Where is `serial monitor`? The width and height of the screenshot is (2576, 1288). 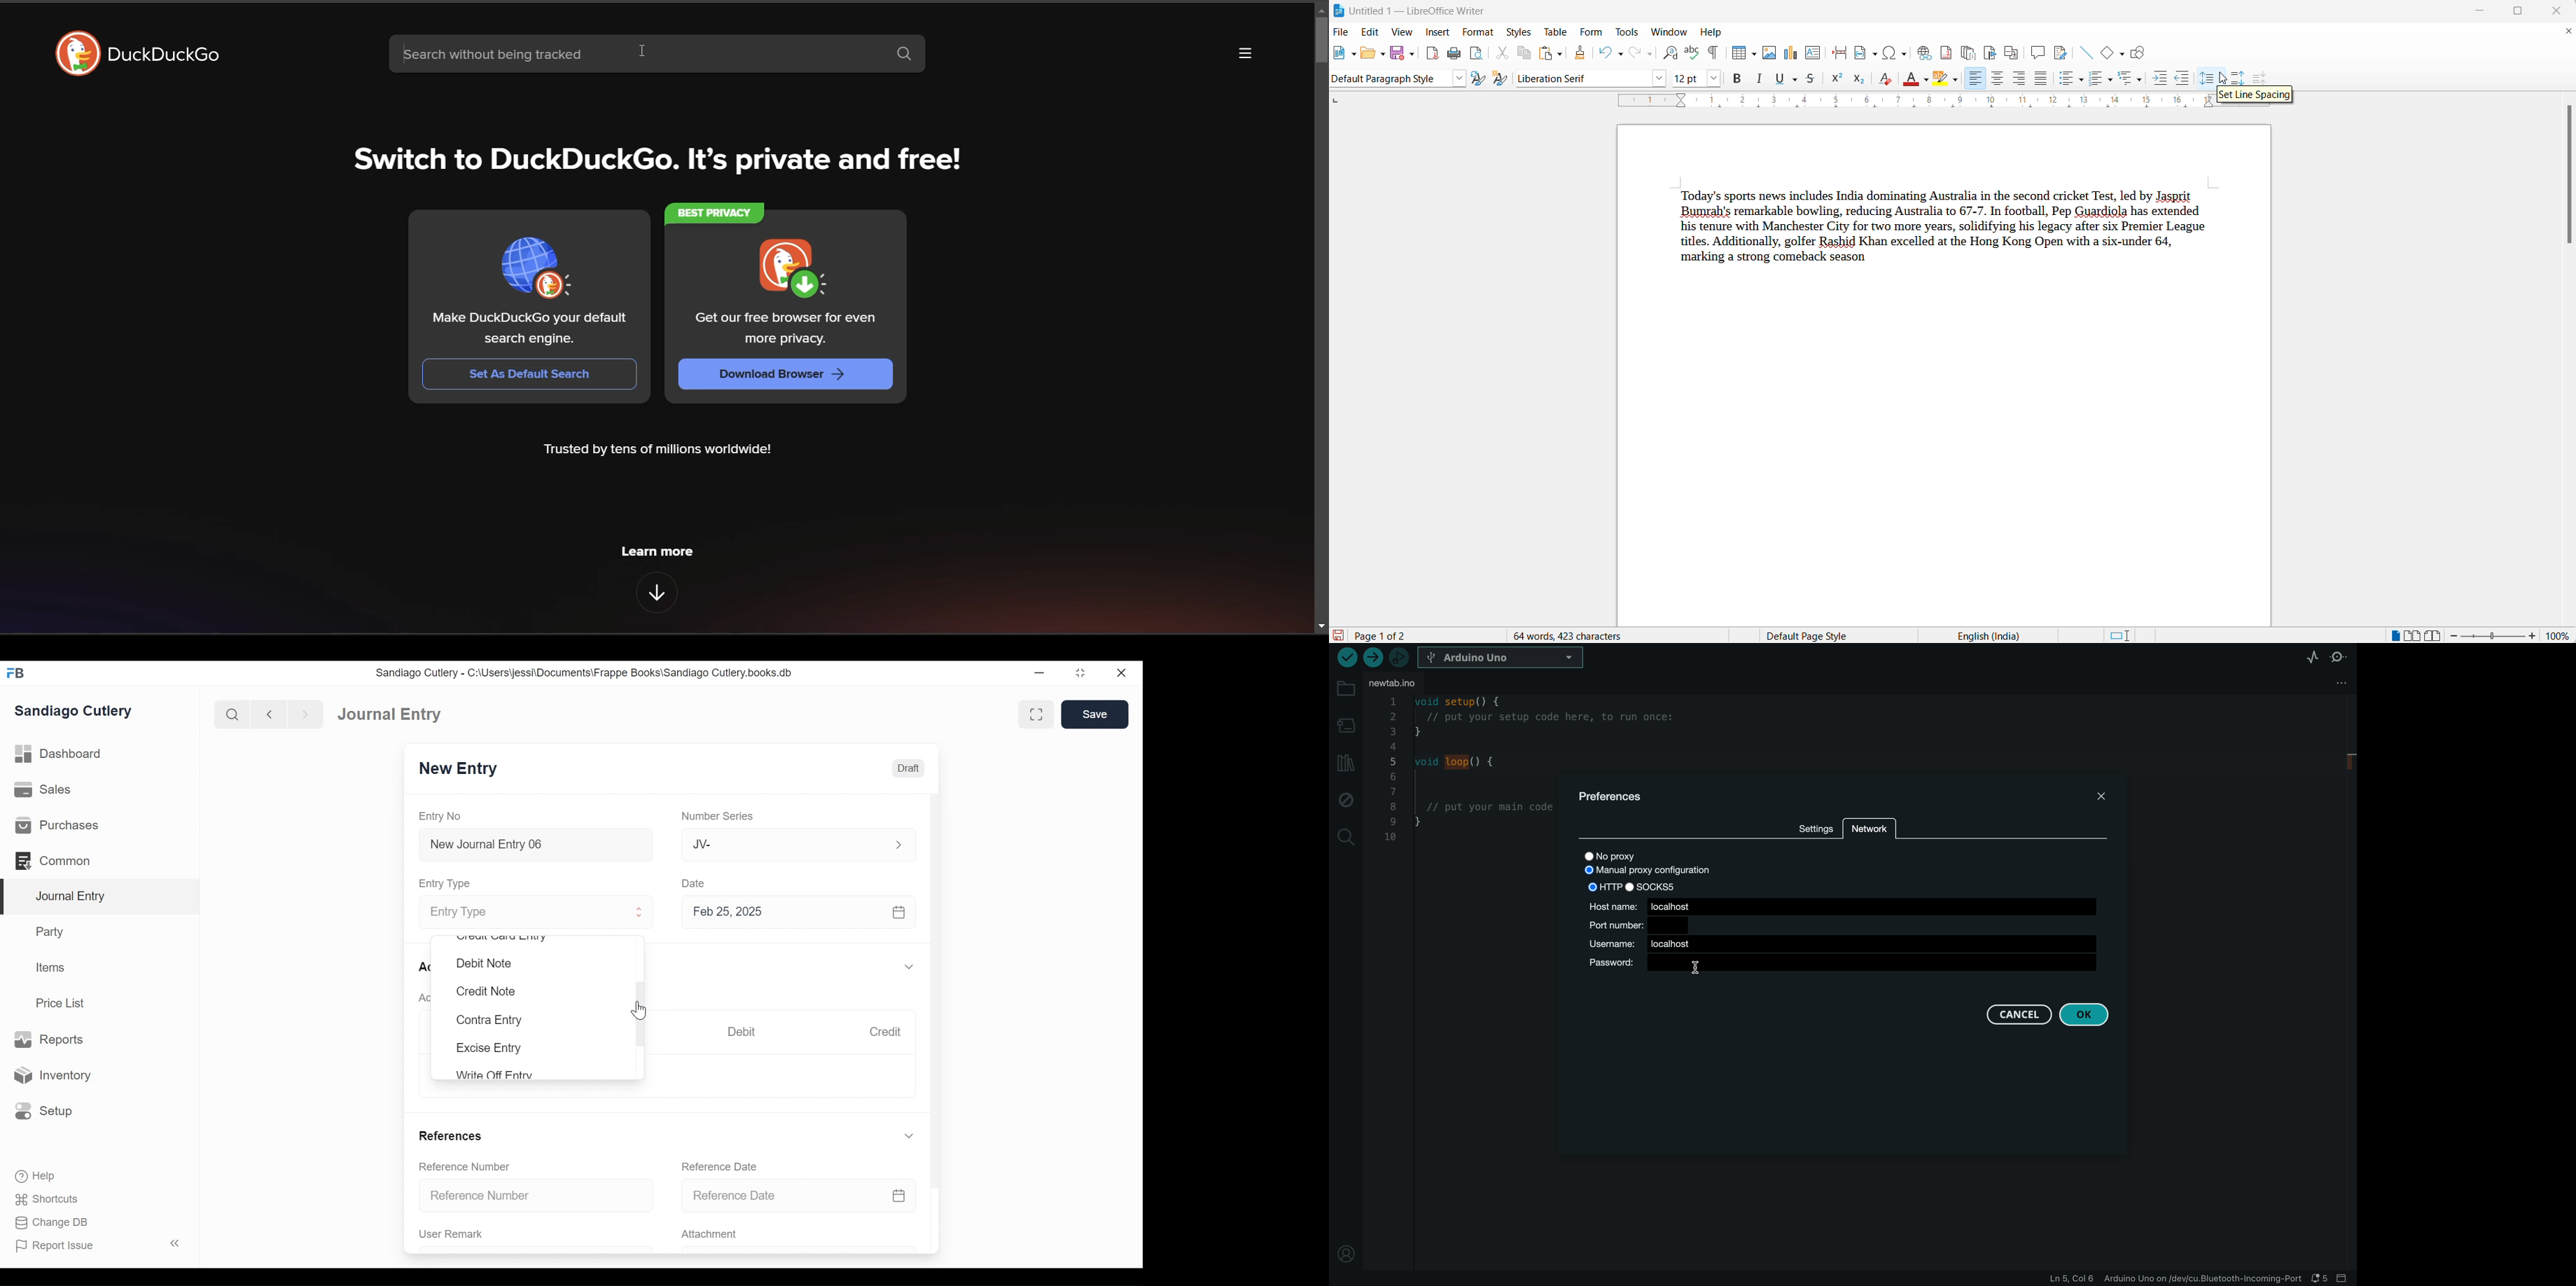 serial monitor is located at coordinates (2339, 656).